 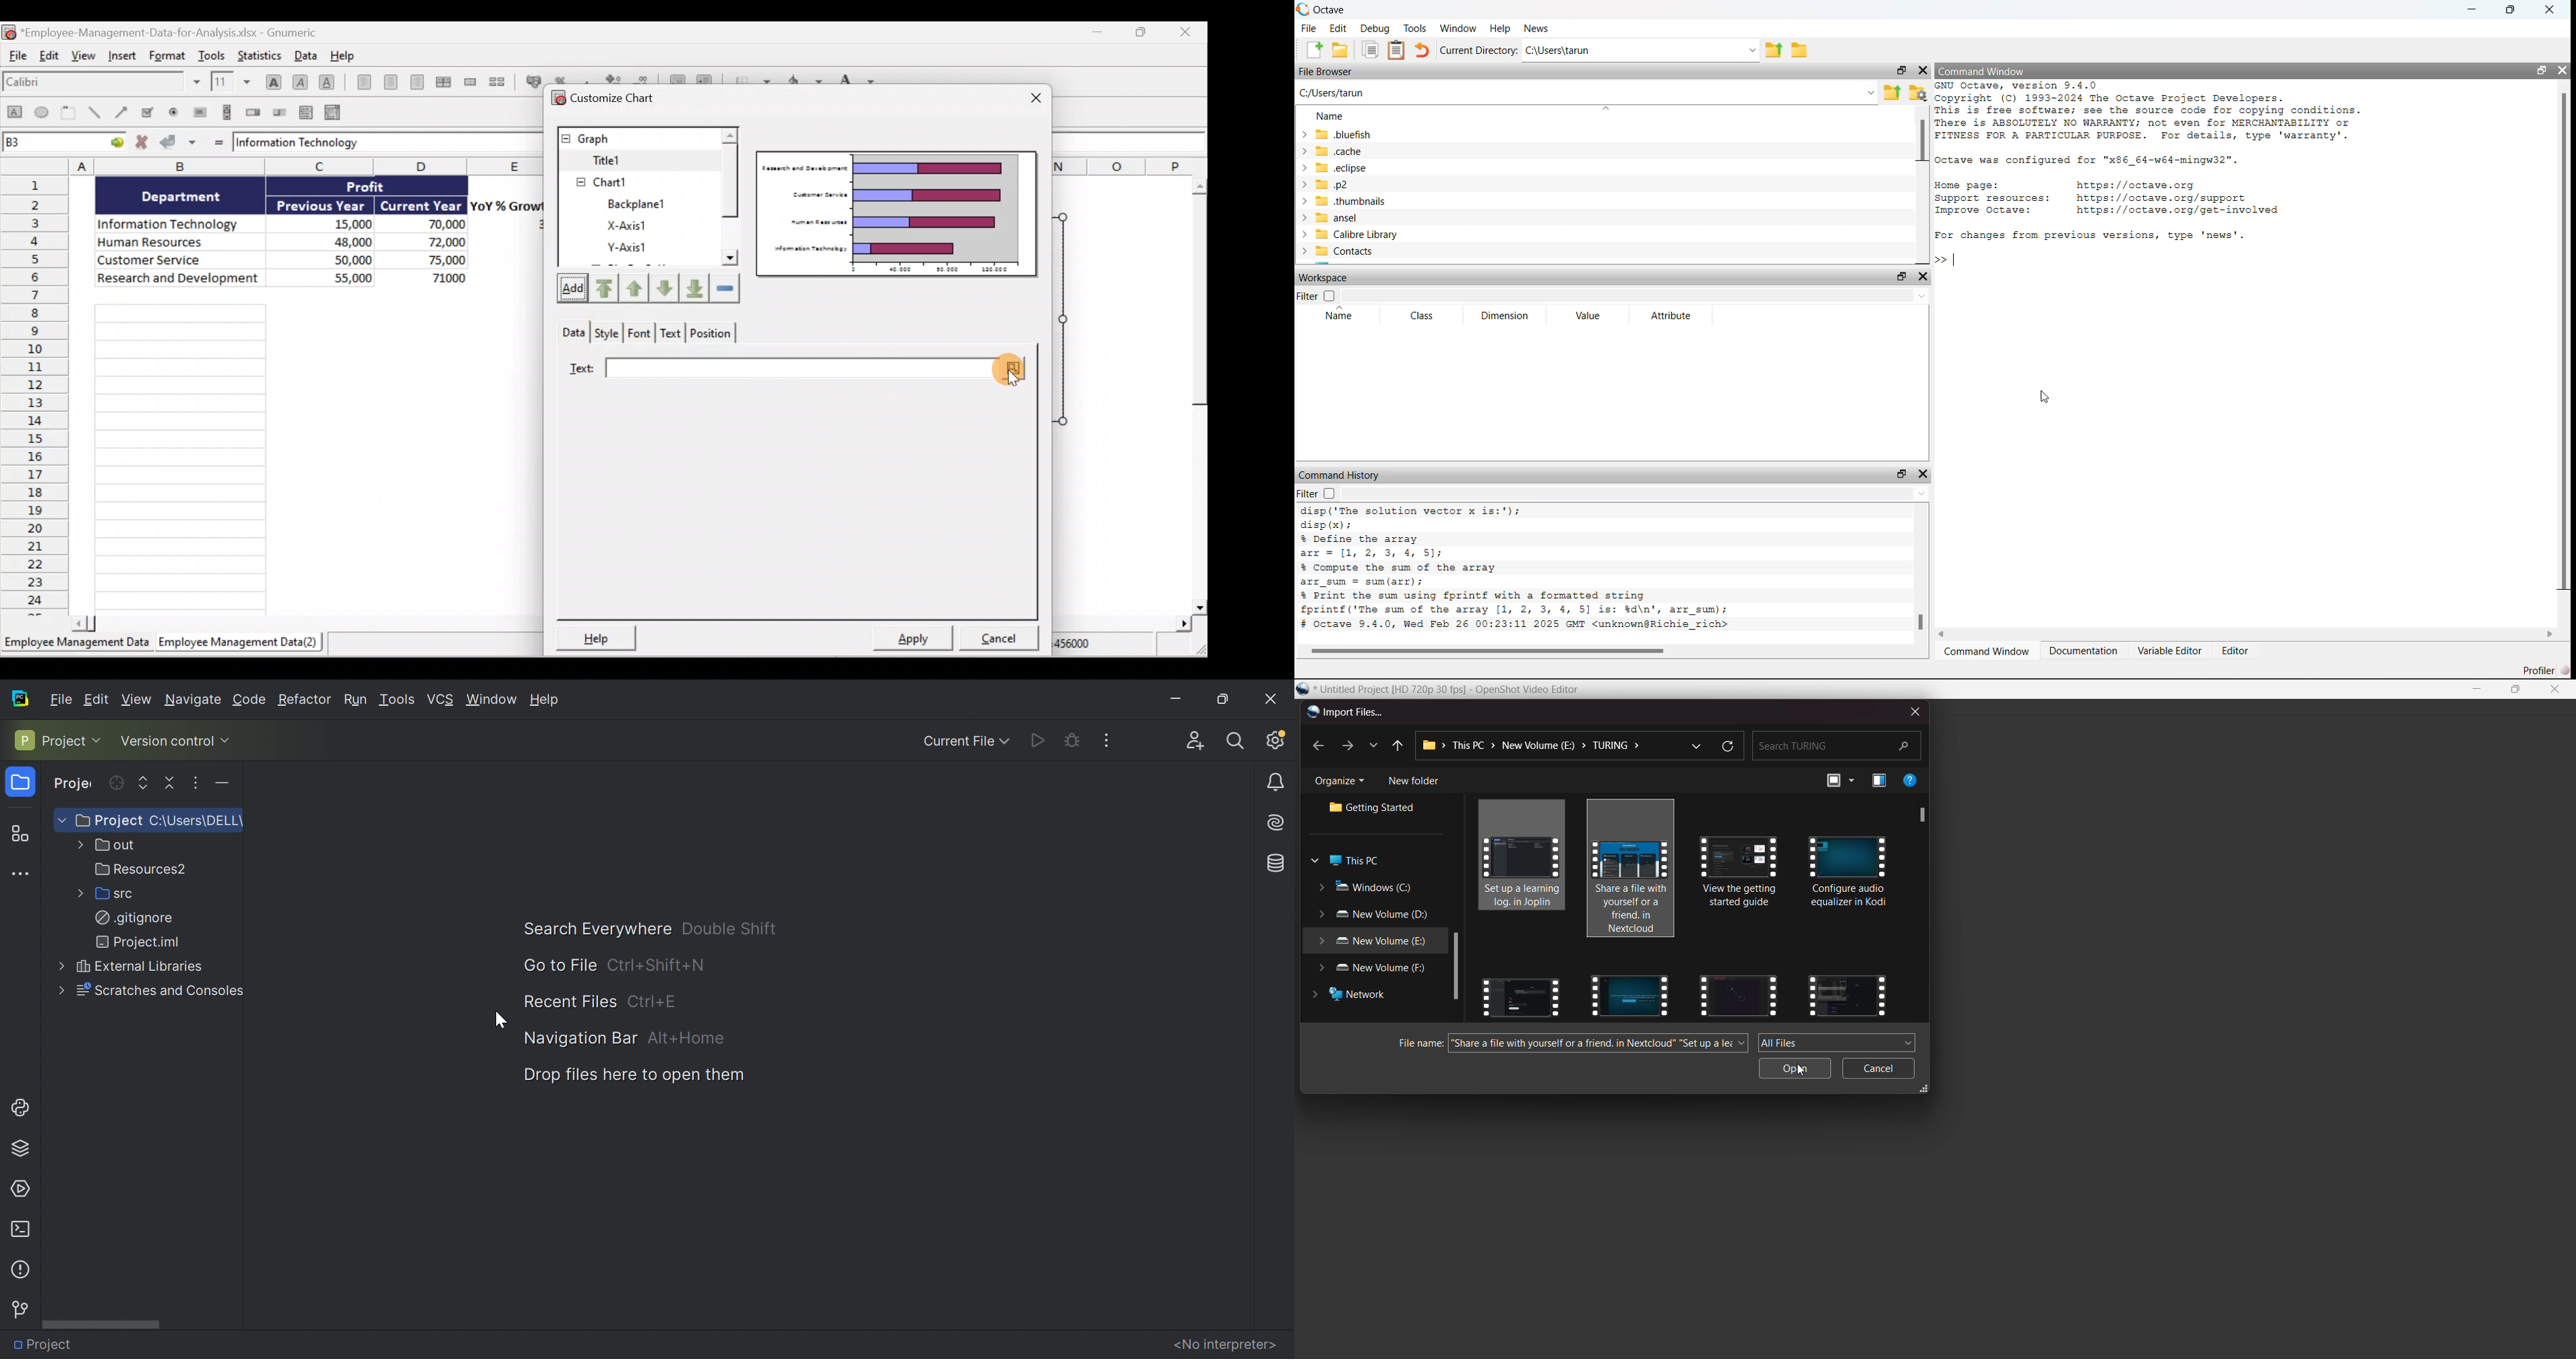 What do you see at coordinates (84, 56) in the screenshot?
I see `View` at bounding box center [84, 56].